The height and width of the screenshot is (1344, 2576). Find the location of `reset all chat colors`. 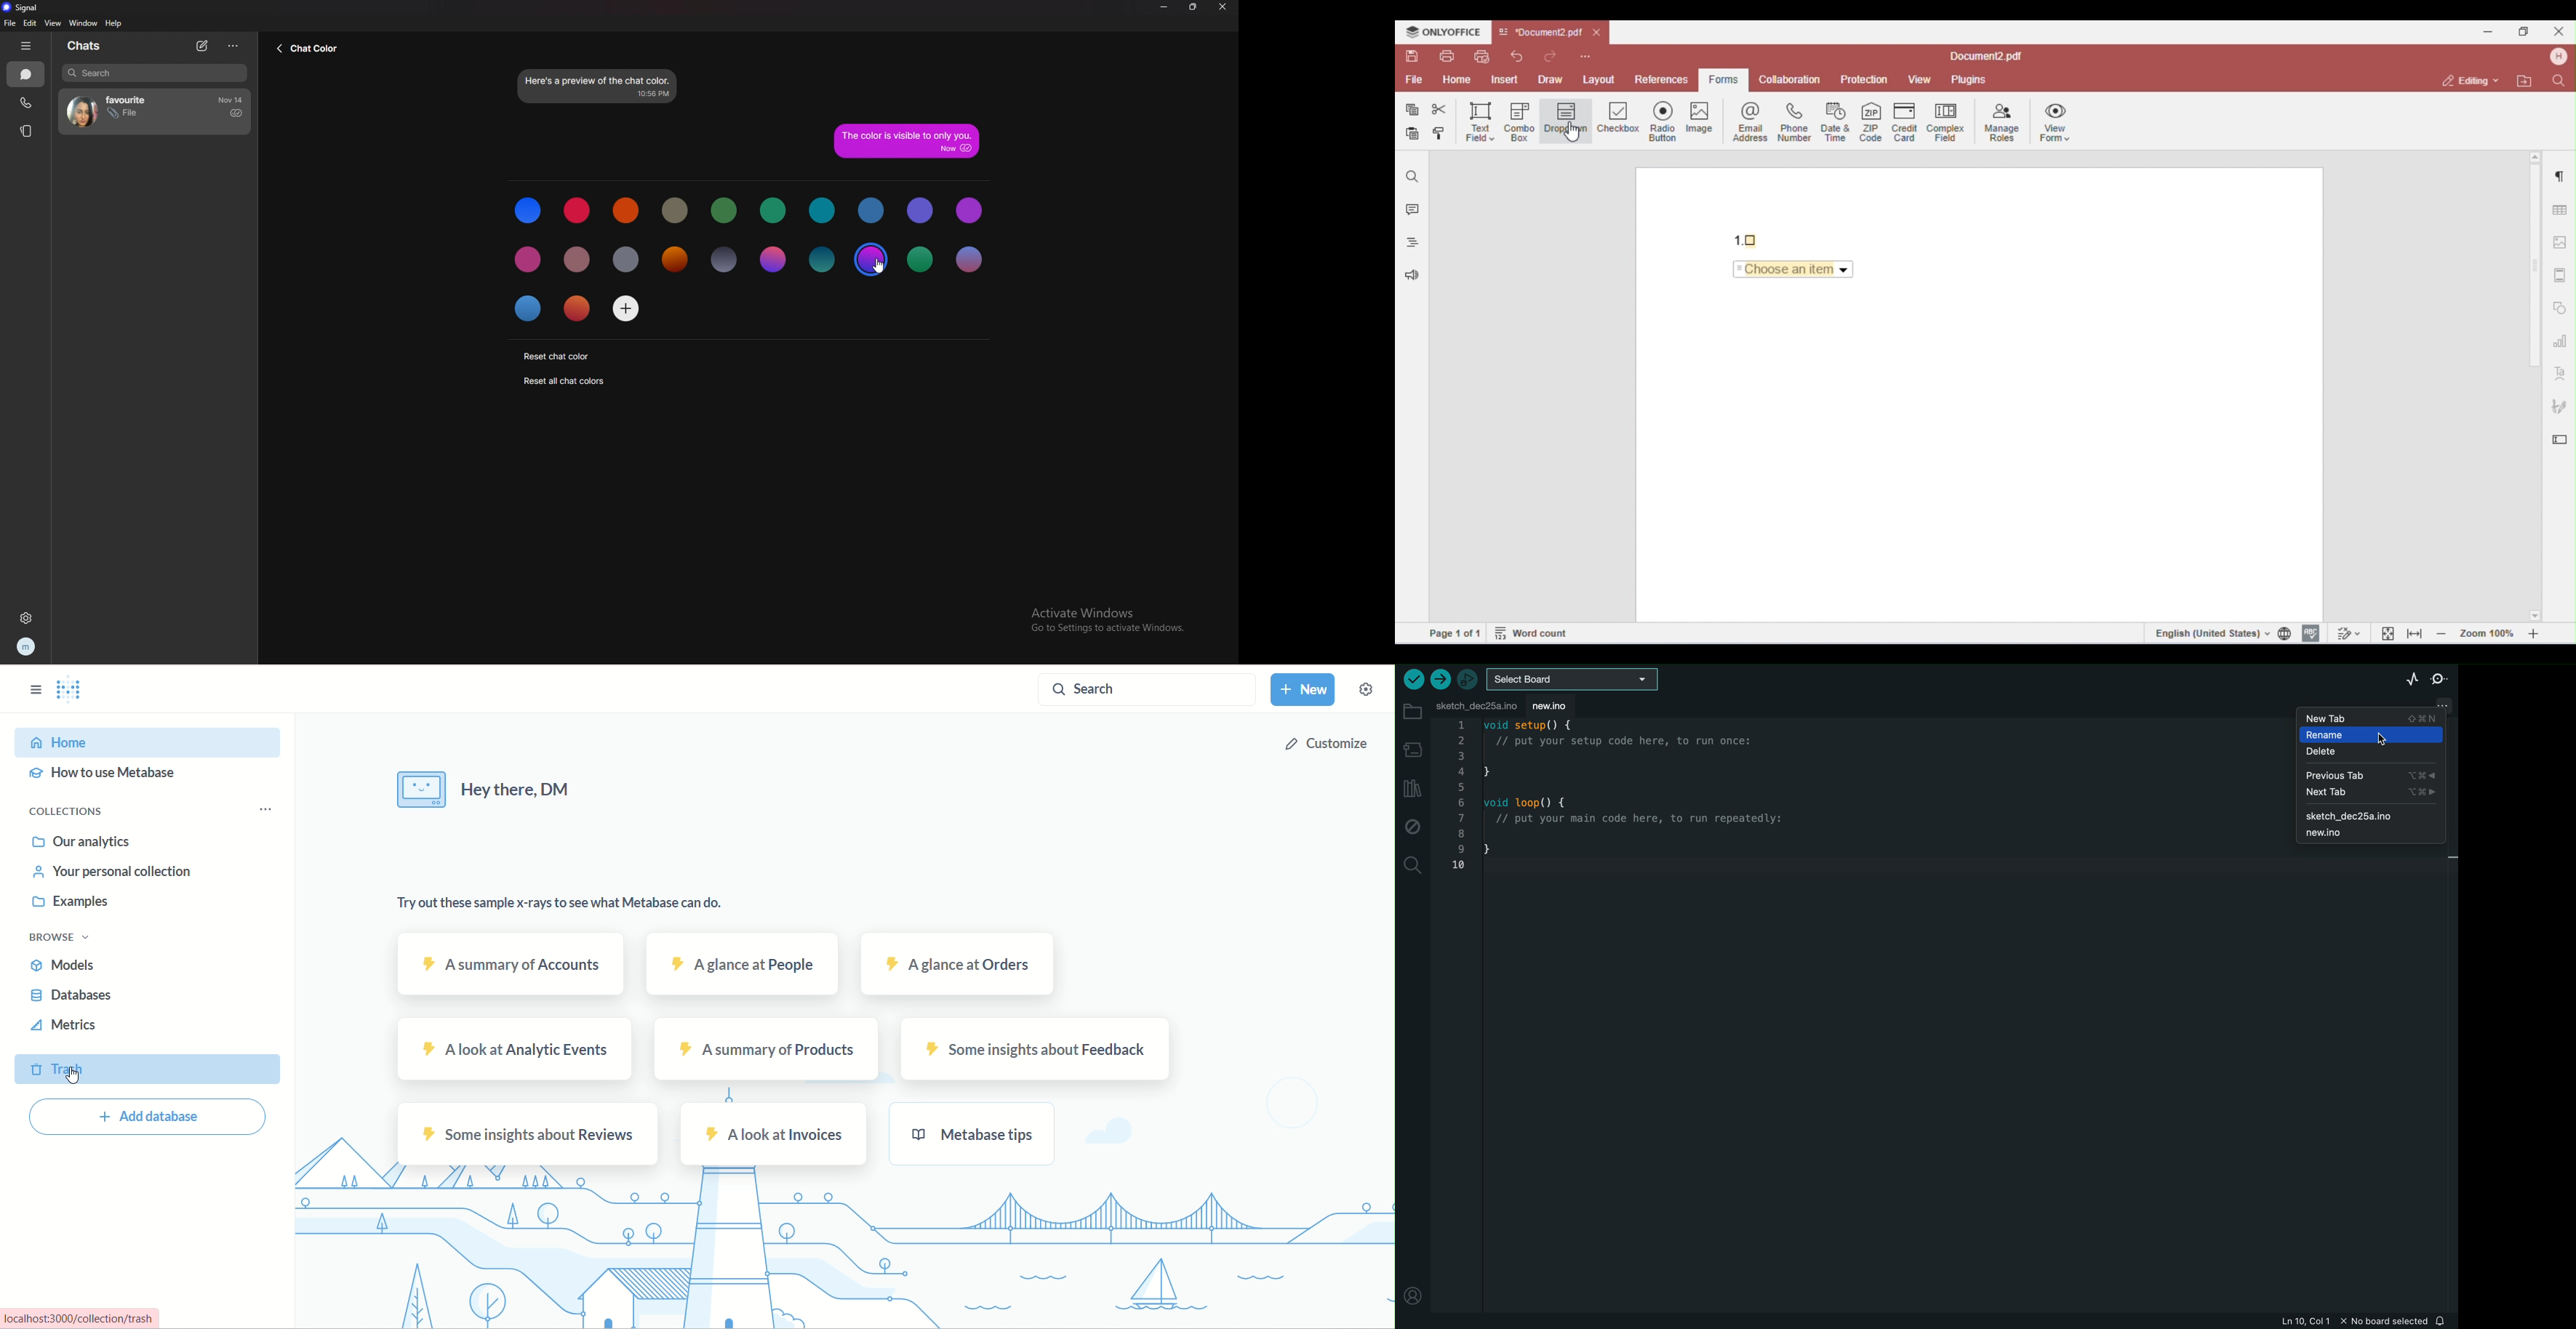

reset all chat colors is located at coordinates (566, 381).